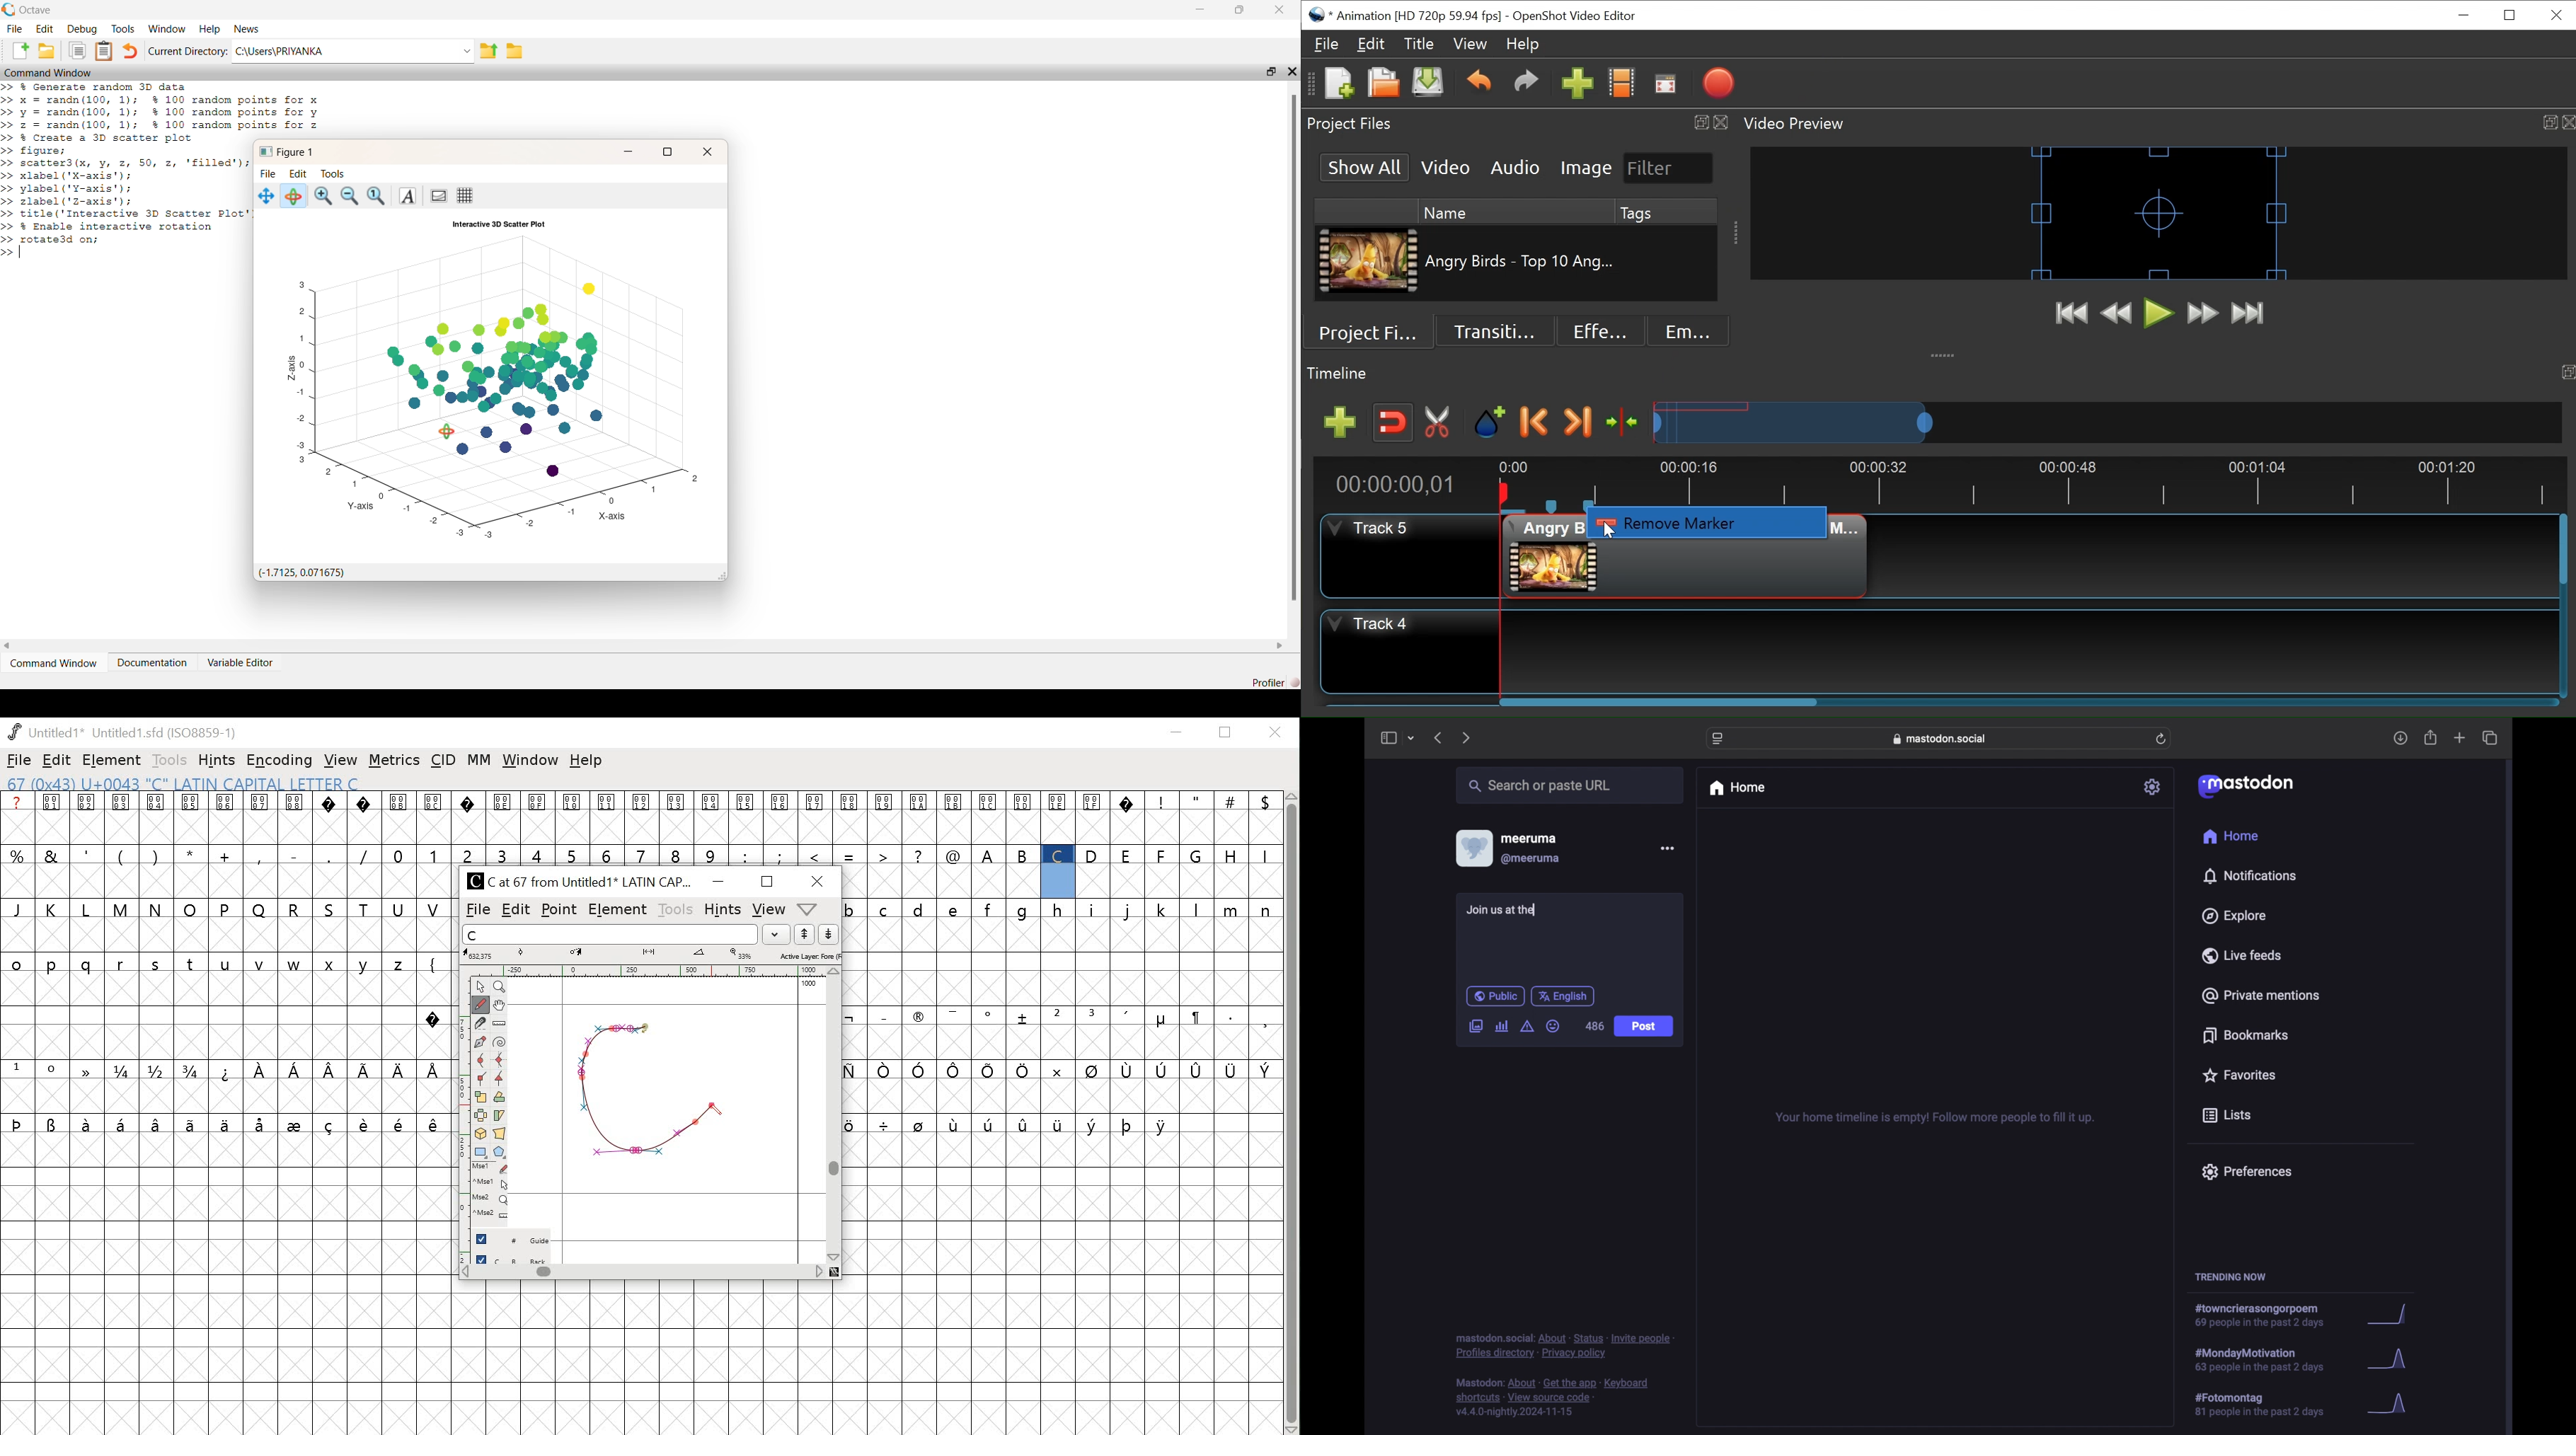 The image size is (2576, 1456). I want to click on edit, so click(516, 910).